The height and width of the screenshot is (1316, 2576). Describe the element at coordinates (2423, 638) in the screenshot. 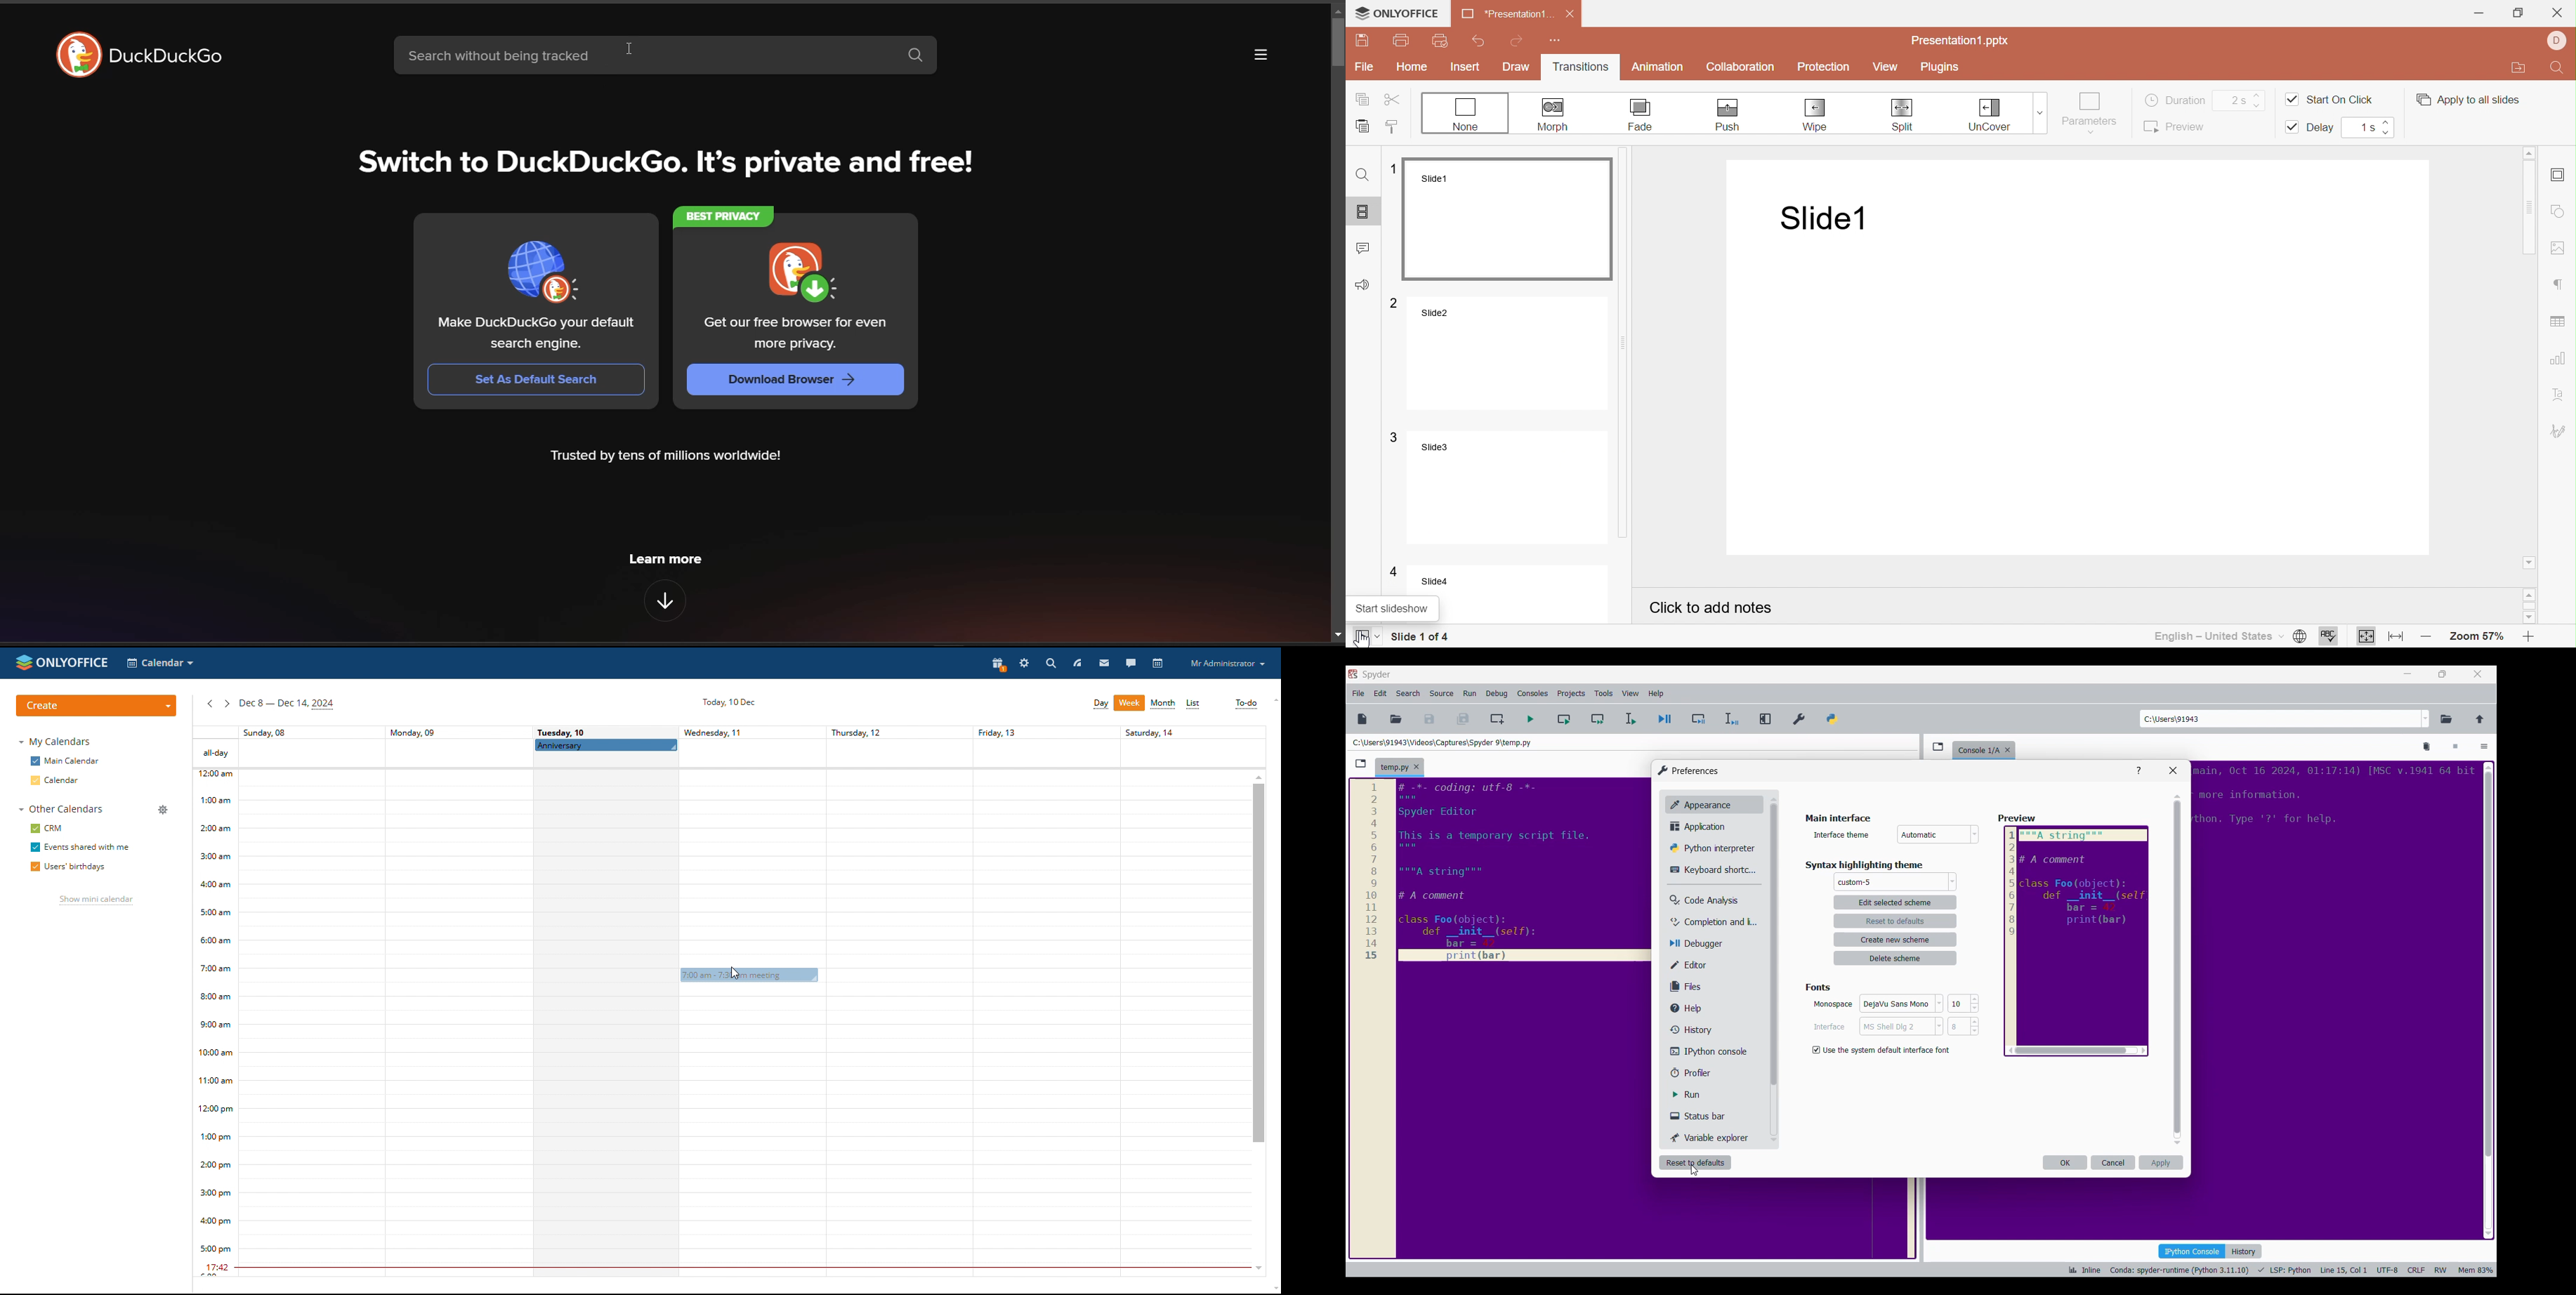

I see `Zoom out` at that location.